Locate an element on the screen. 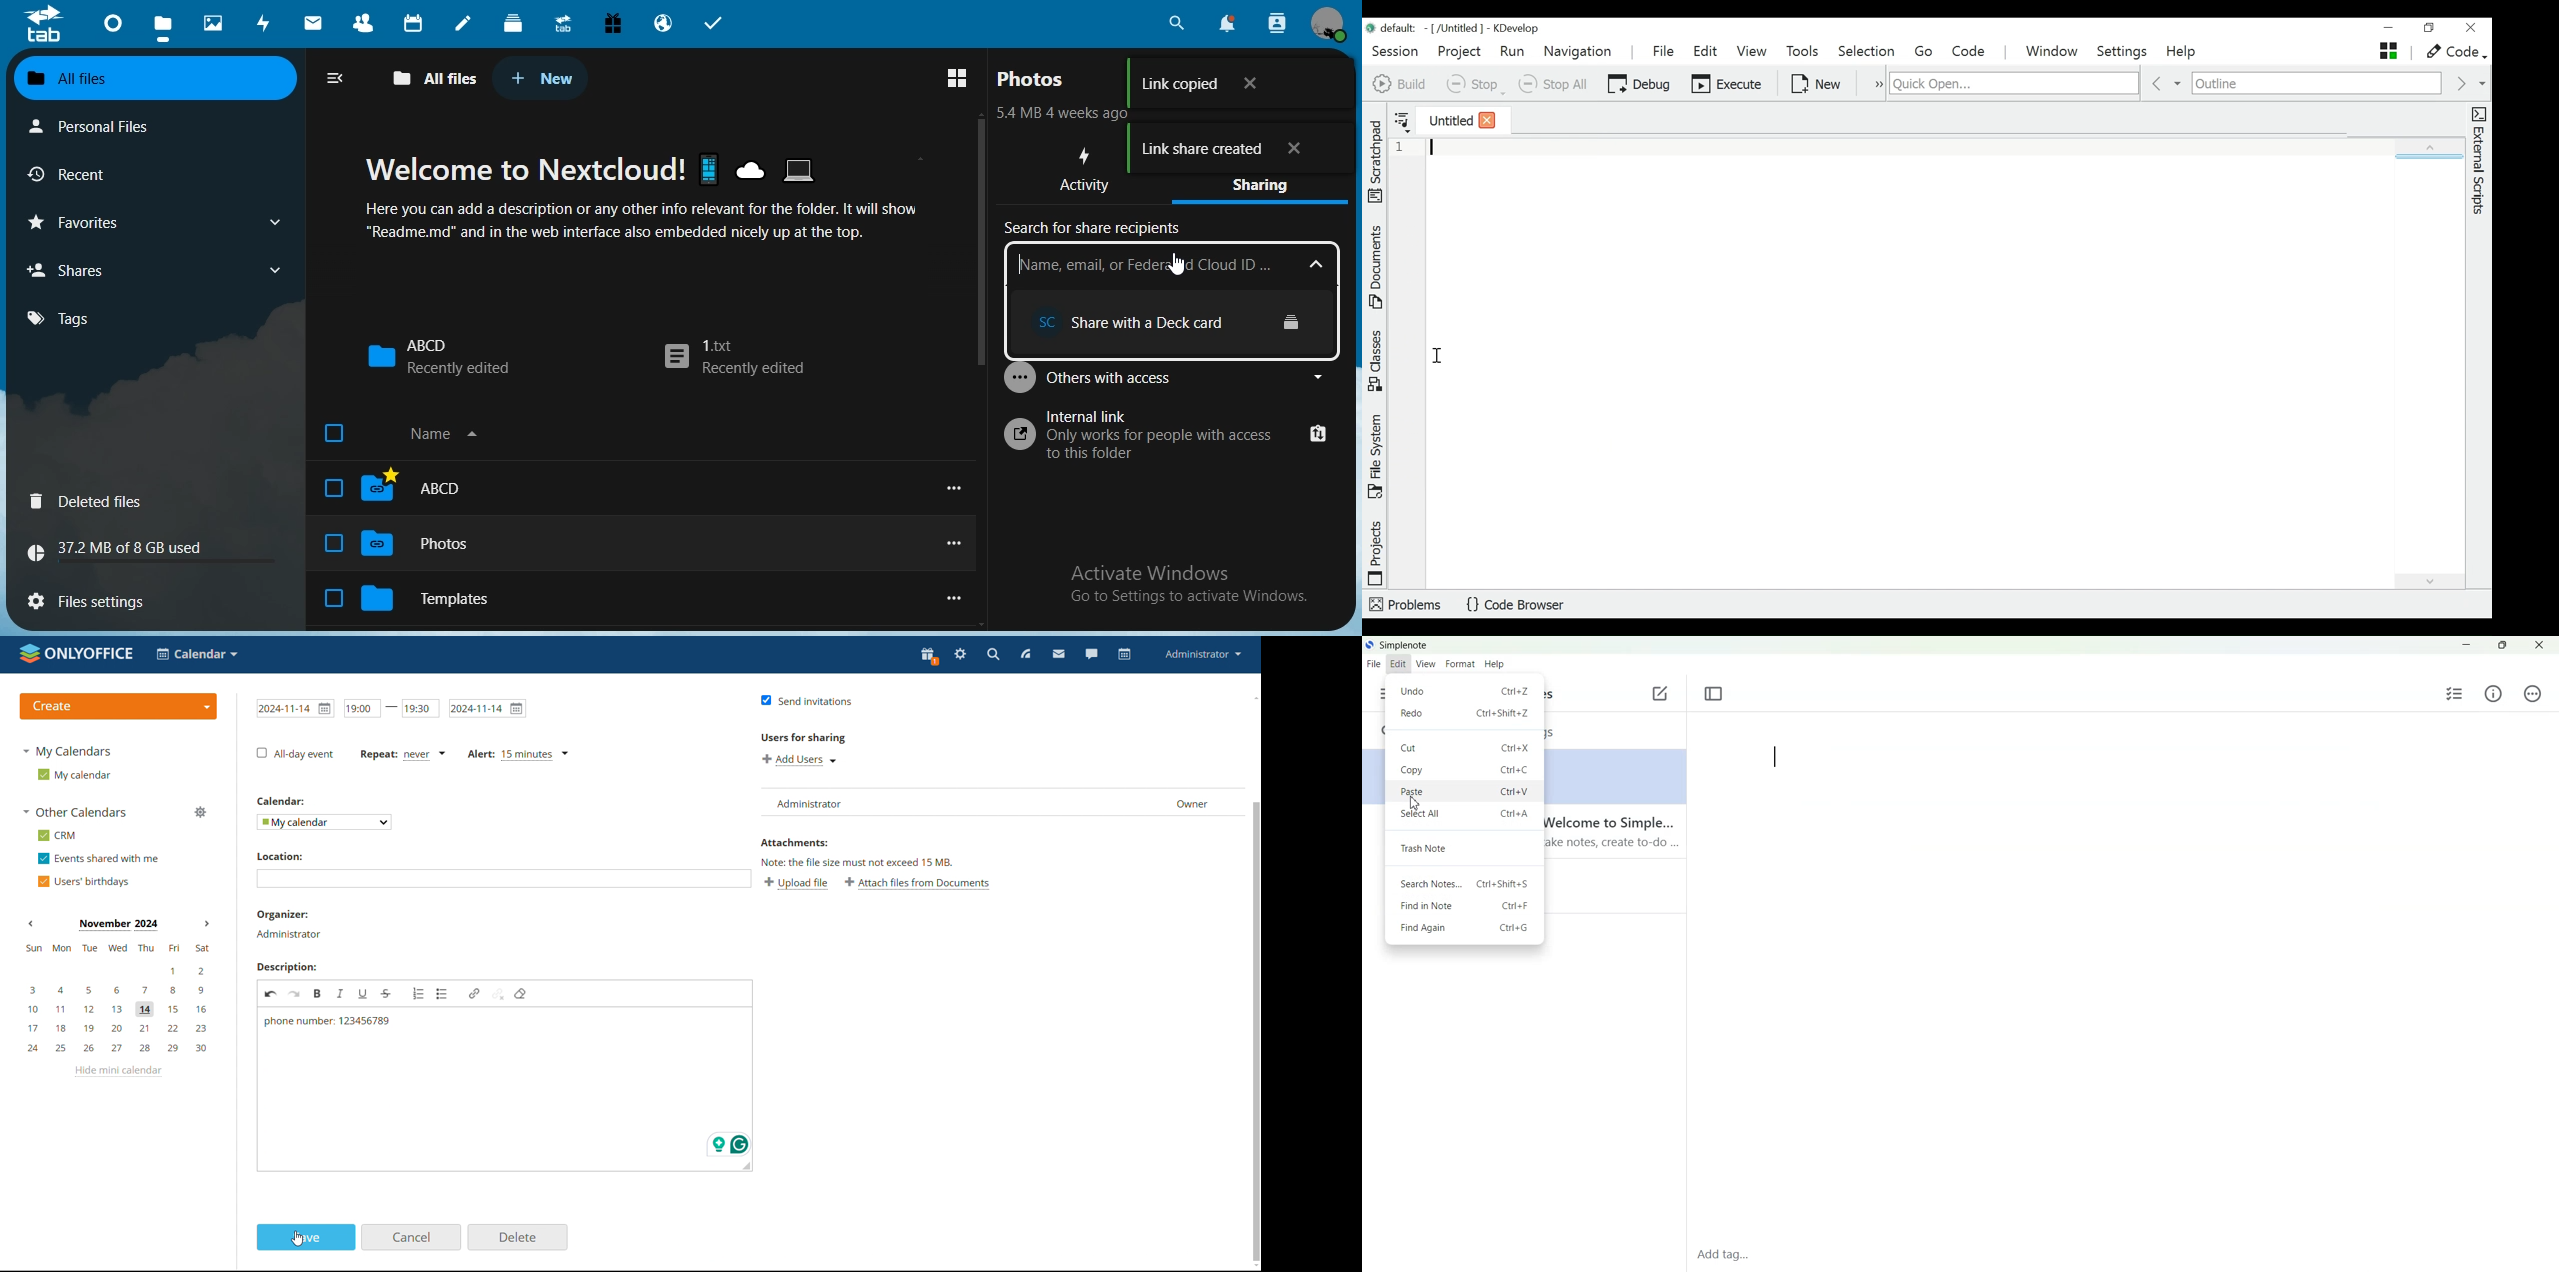 Image resolution: width=2576 pixels, height=1288 pixels. check box is located at coordinates (334, 433).